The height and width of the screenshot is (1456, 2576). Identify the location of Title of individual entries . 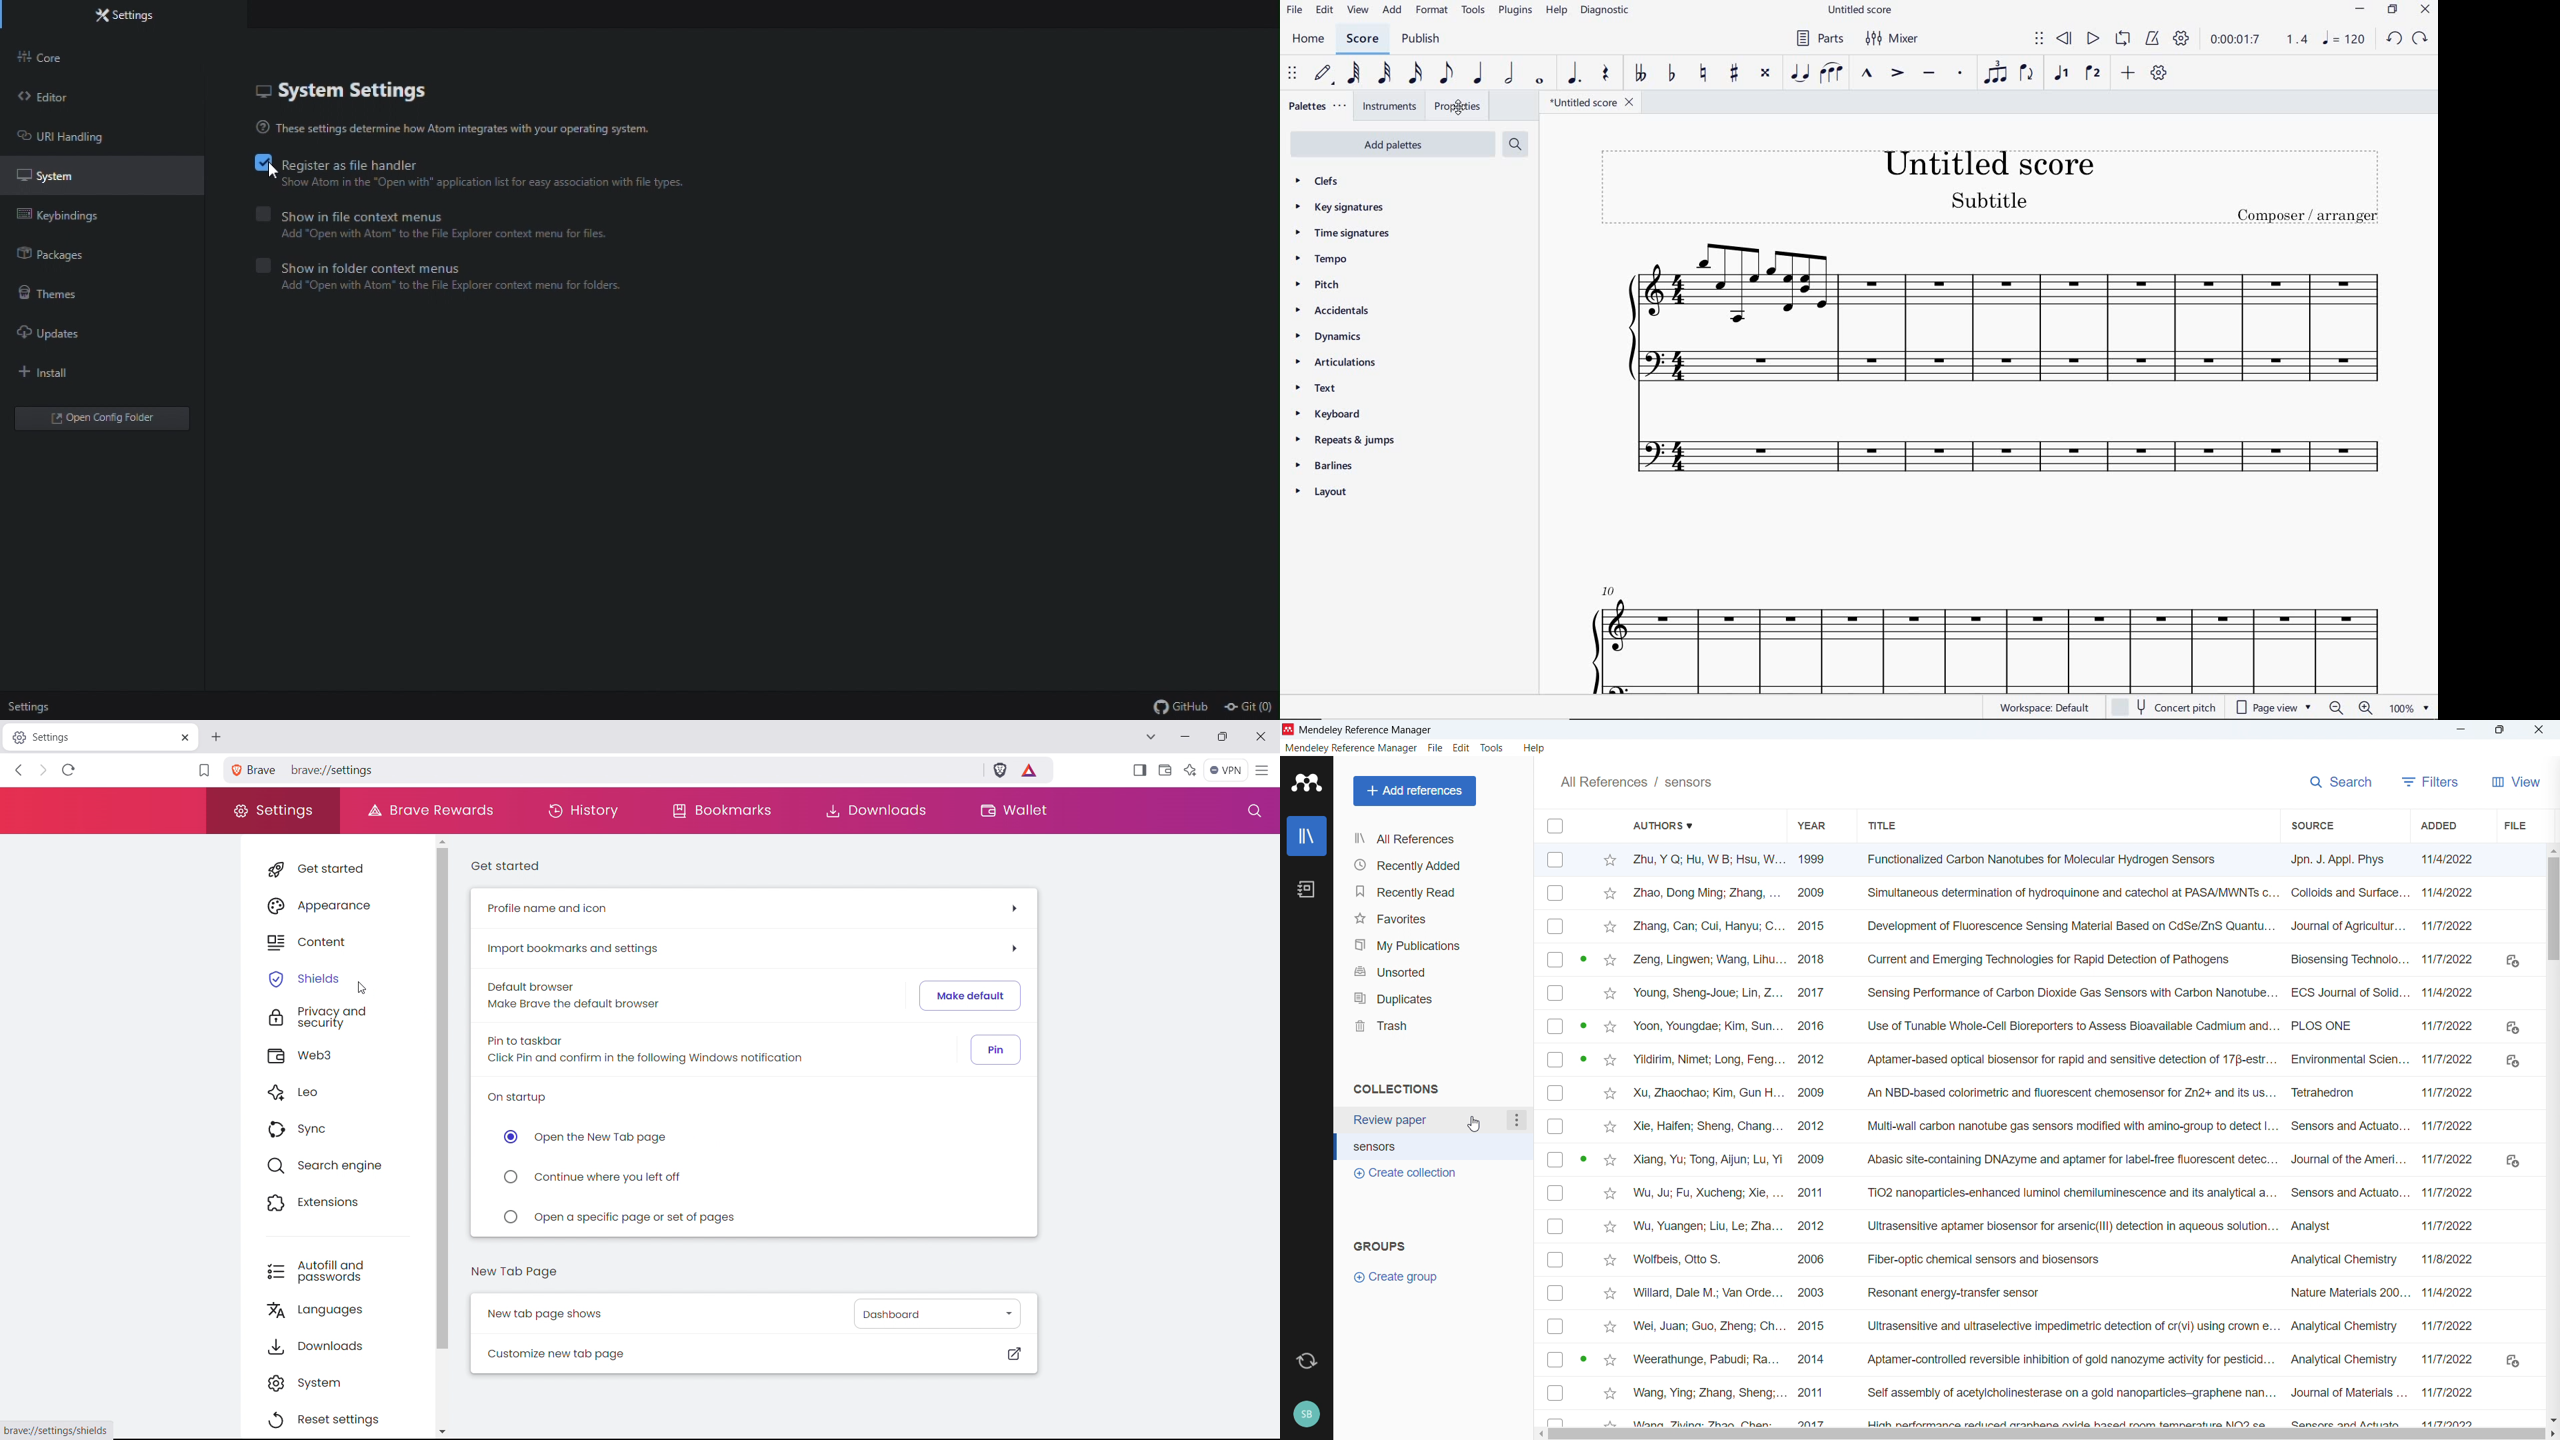
(2068, 1138).